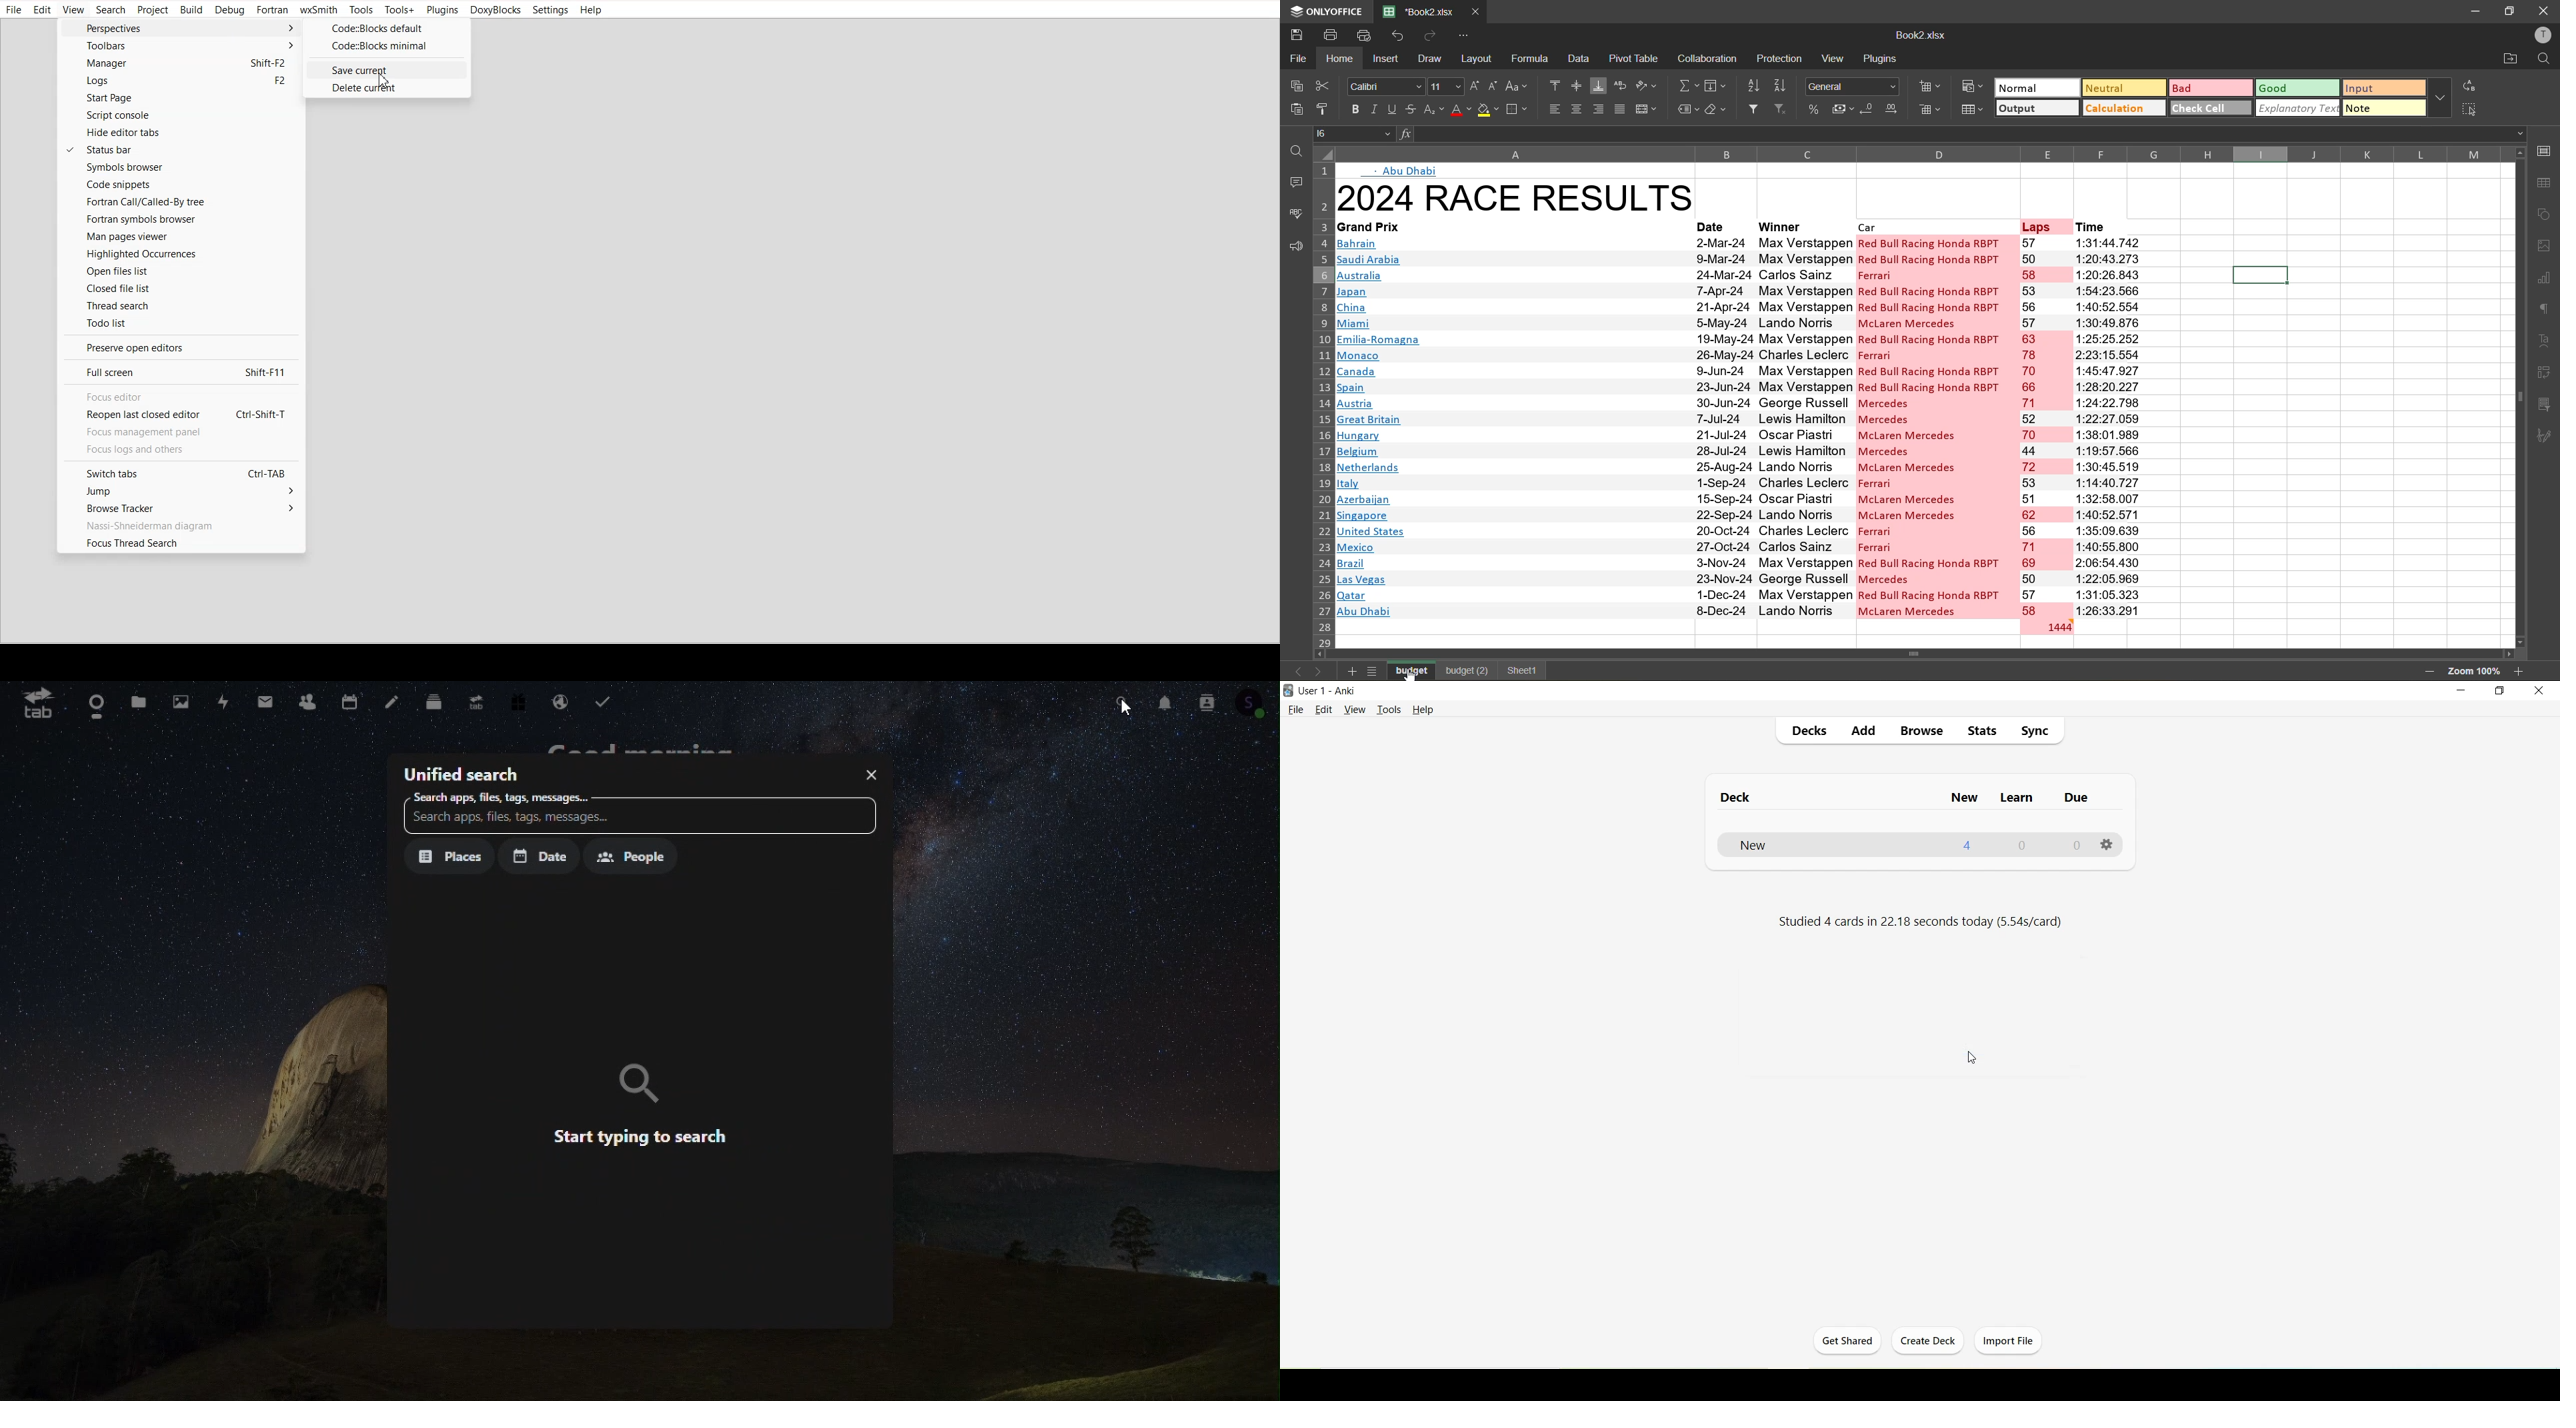 This screenshot has height=1428, width=2576. Describe the element at coordinates (1920, 38) in the screenshot. I see `file name` at that location.